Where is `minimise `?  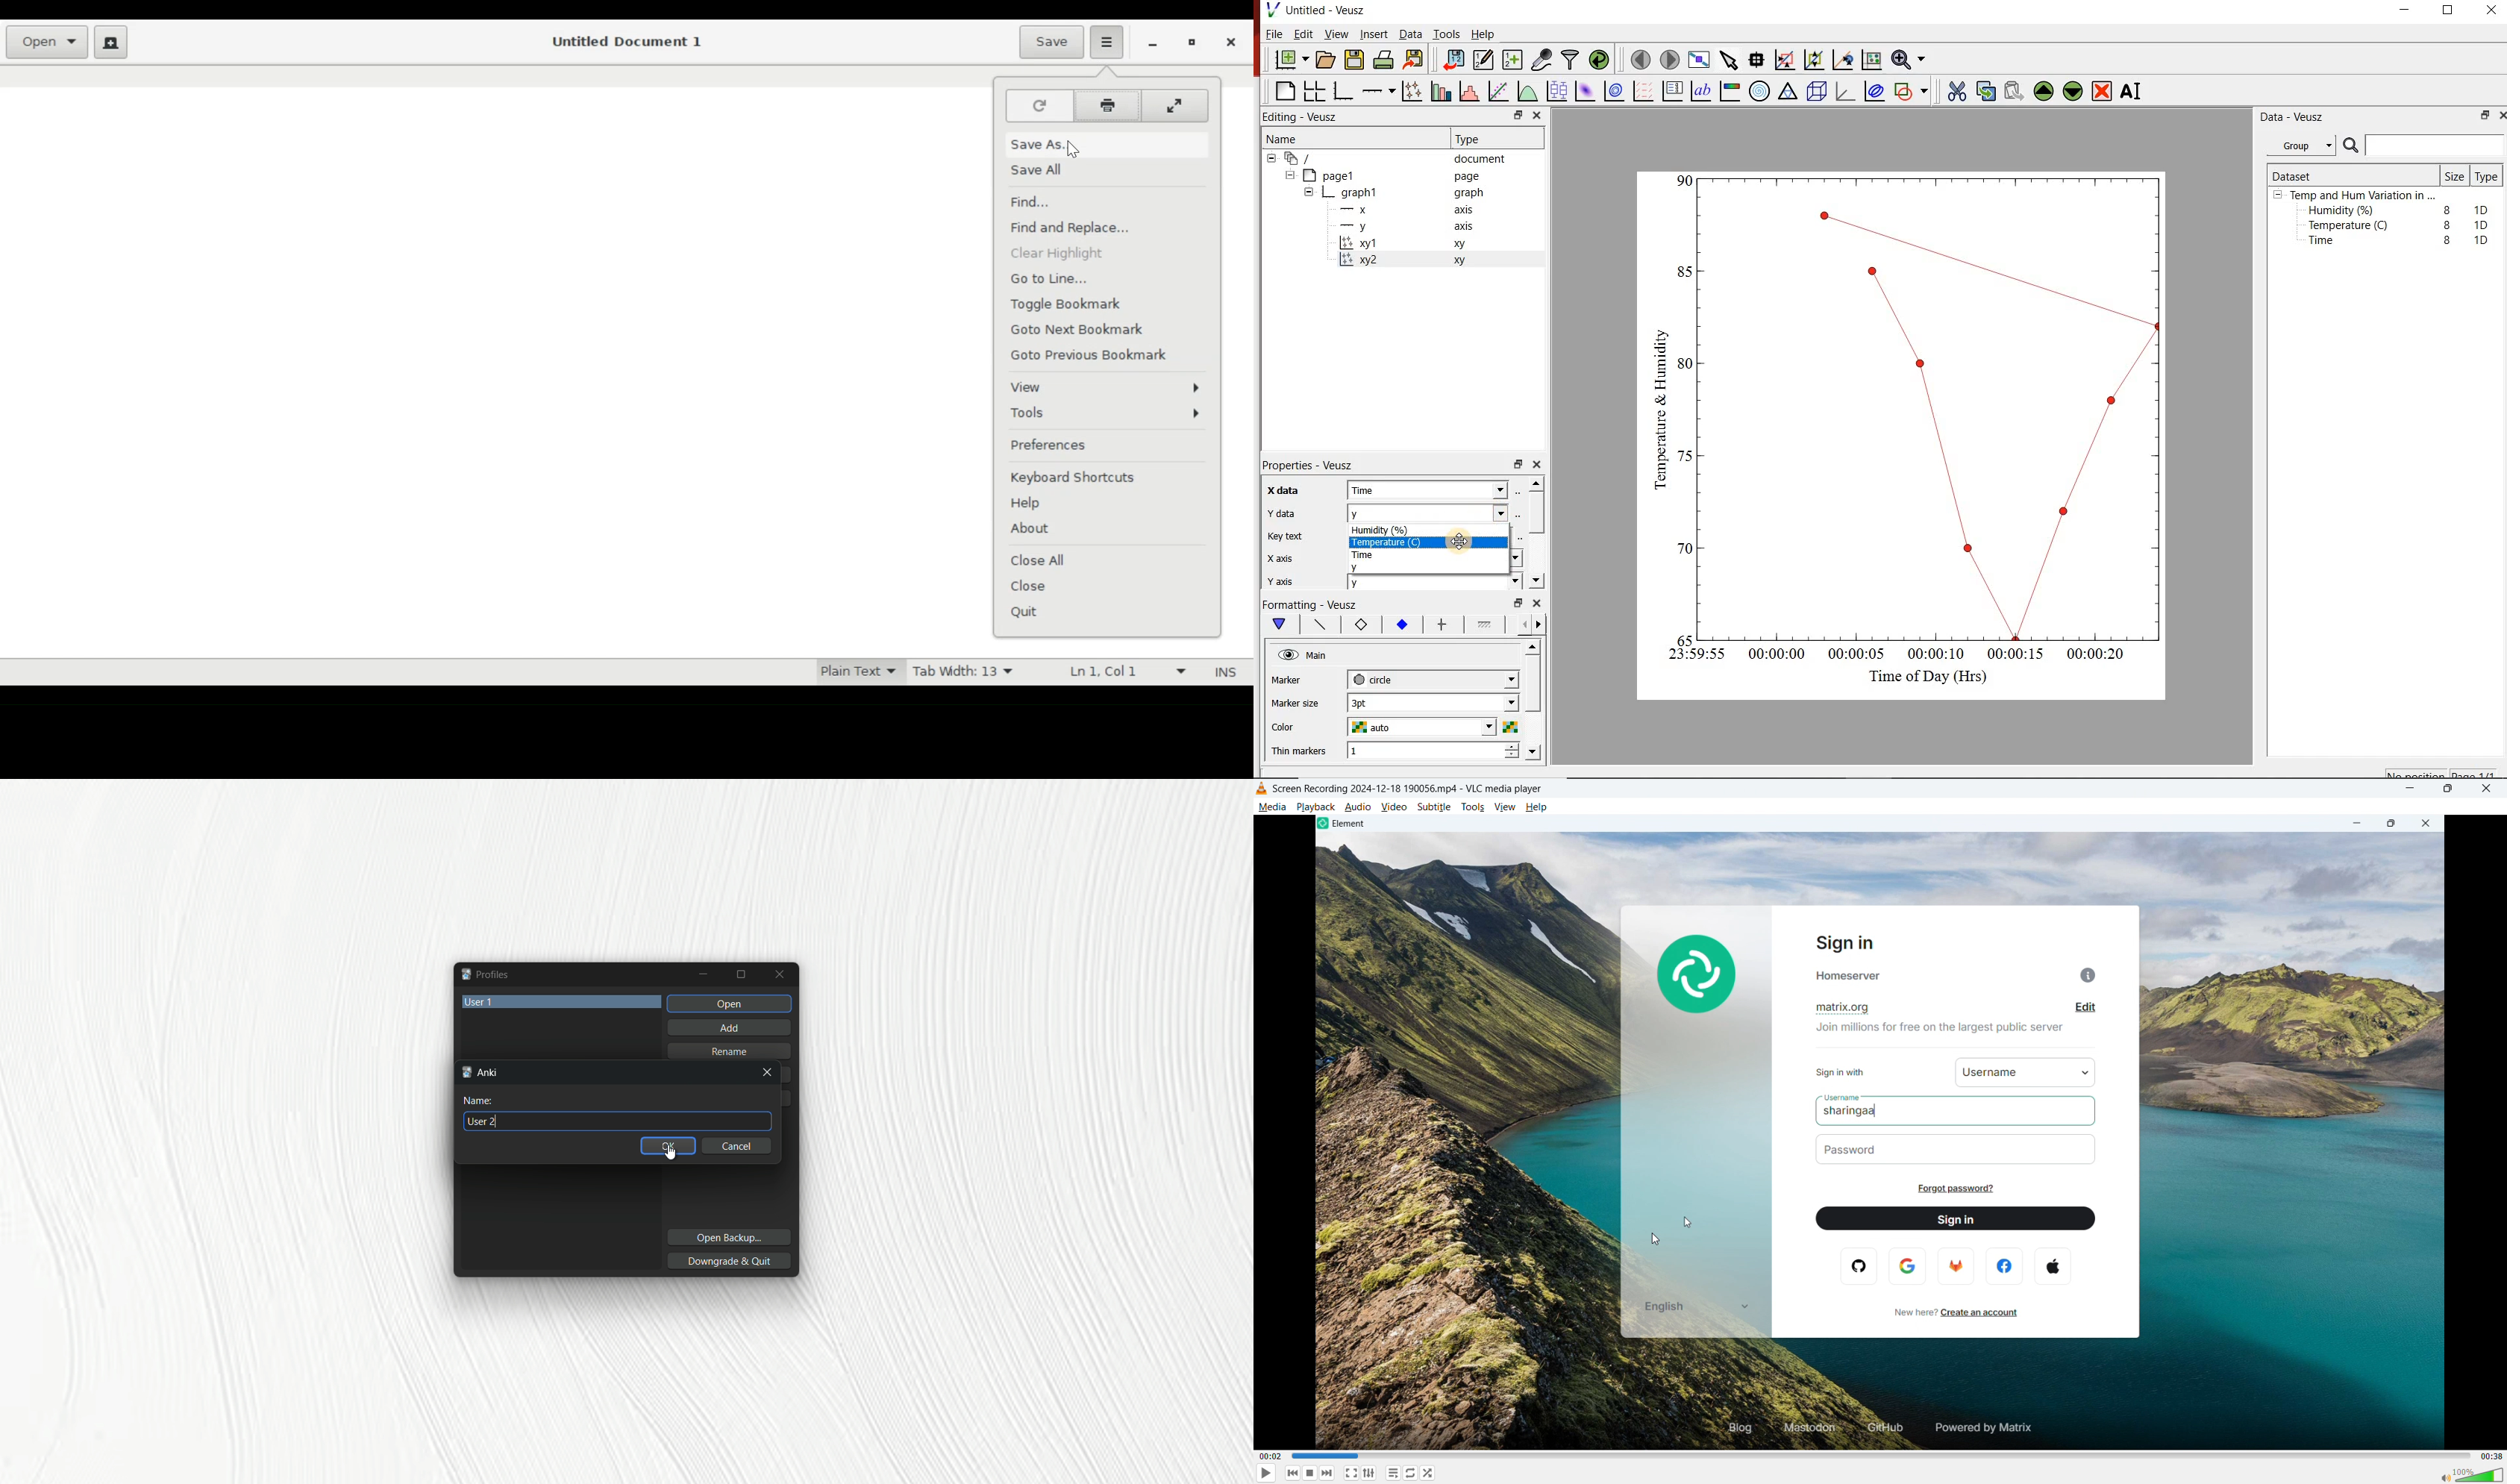
minimise  is located at coordinates (2410, 789).